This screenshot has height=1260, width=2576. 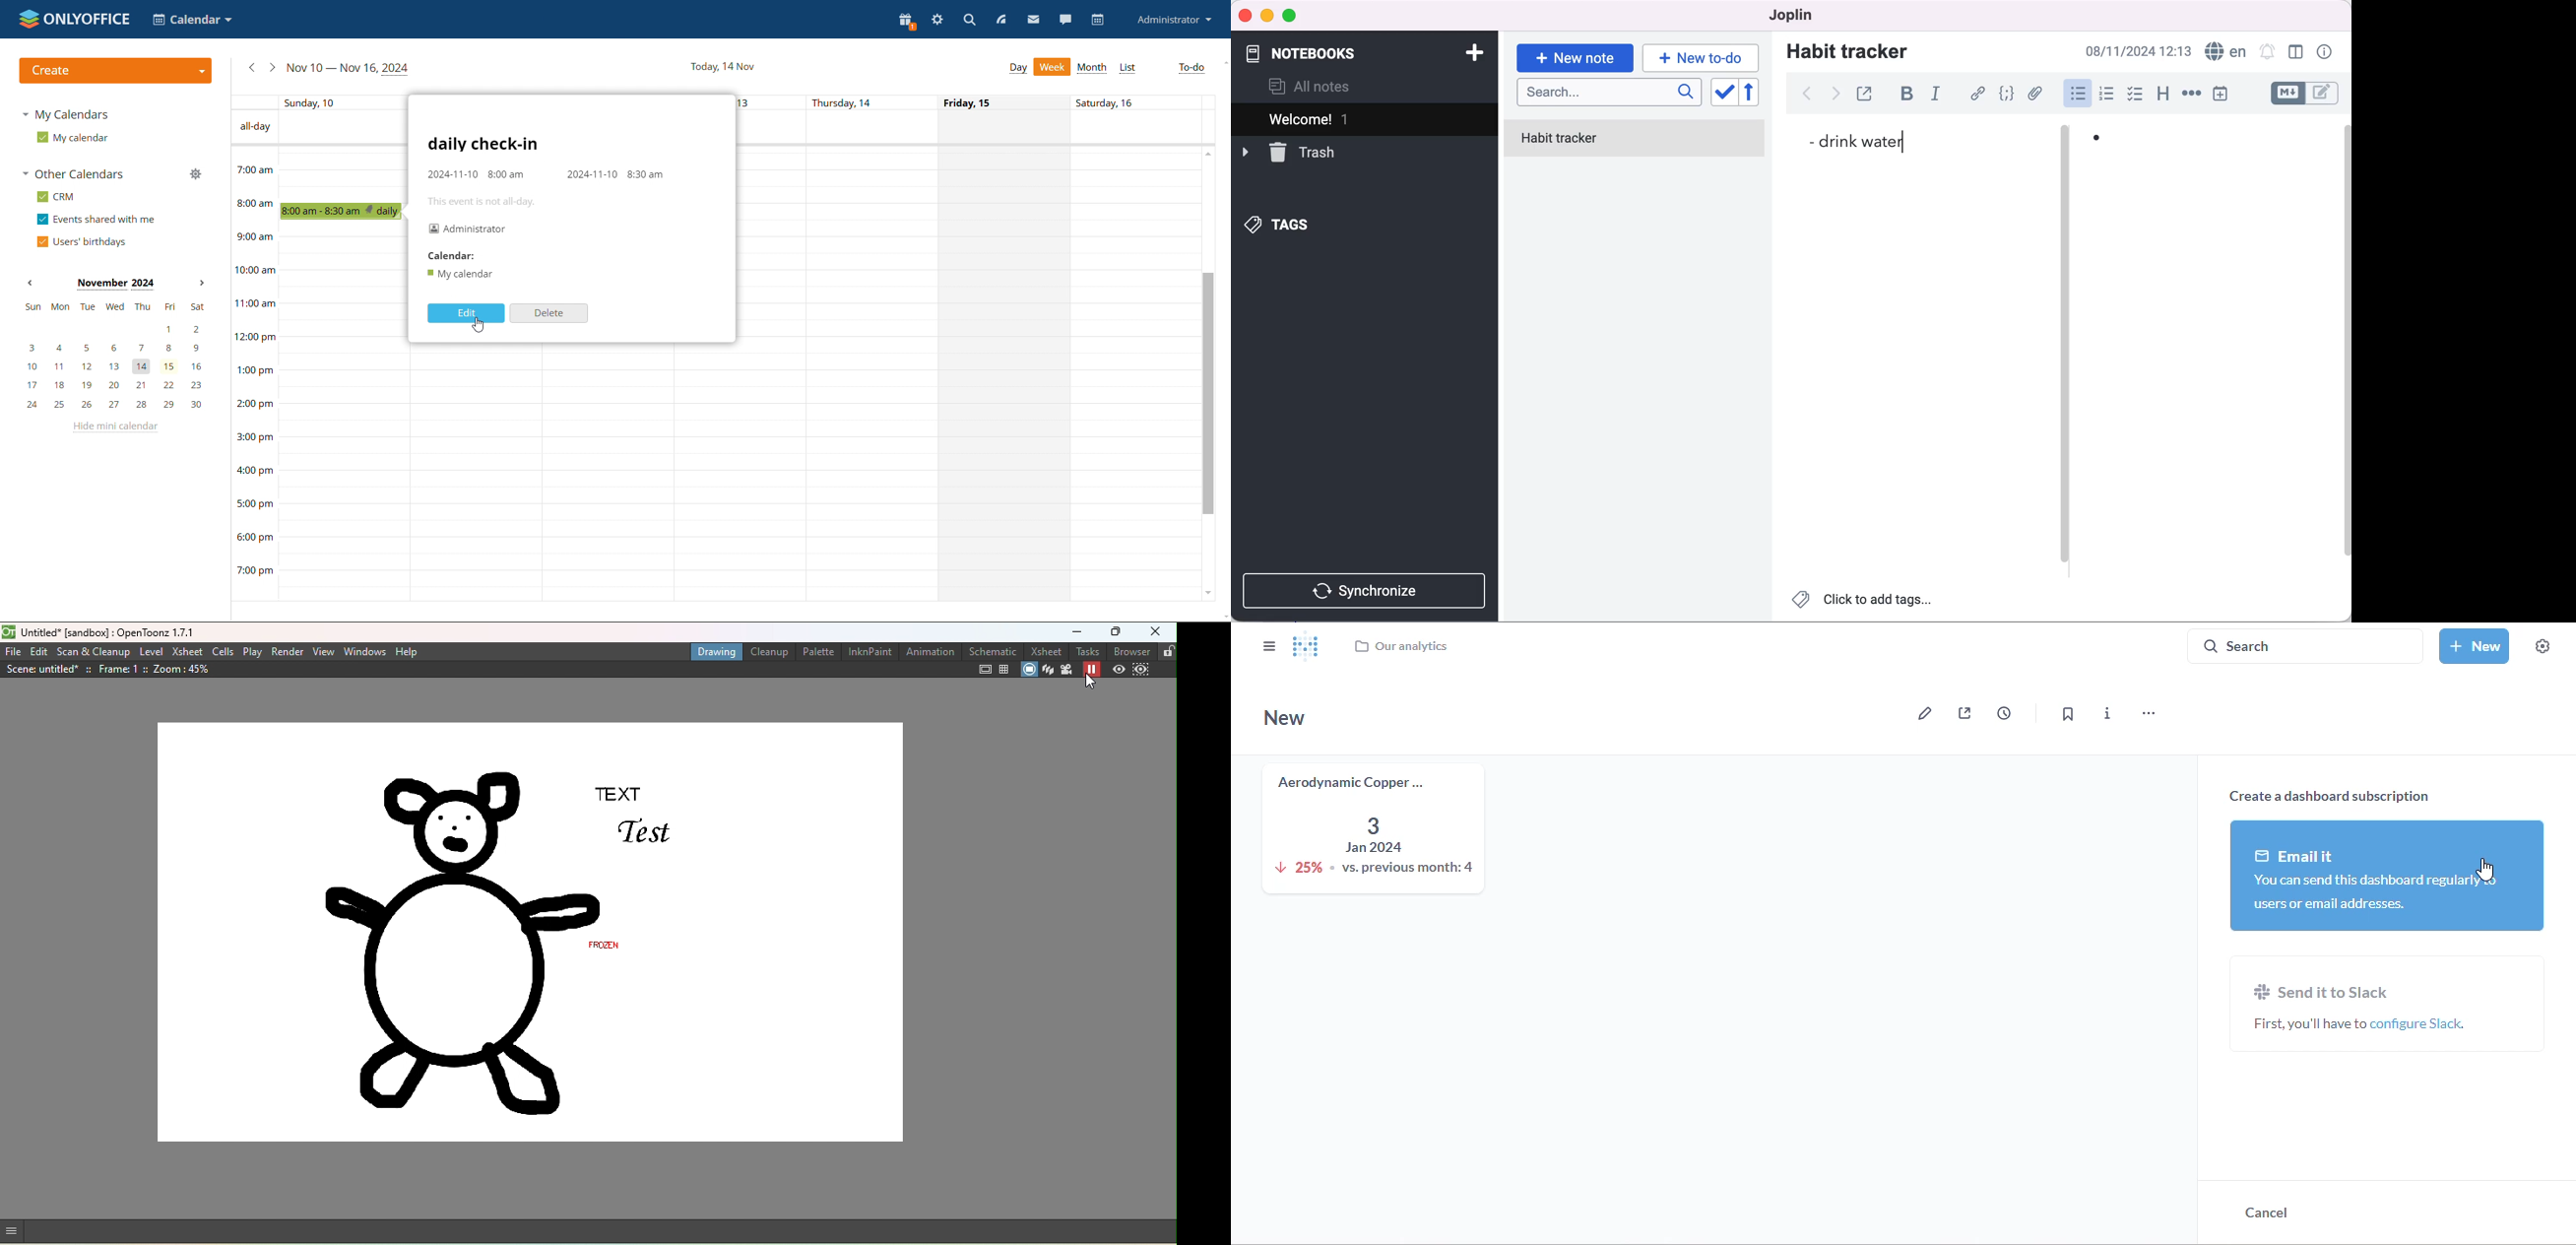 I want to click on cursor, so click(x=480, y=325).